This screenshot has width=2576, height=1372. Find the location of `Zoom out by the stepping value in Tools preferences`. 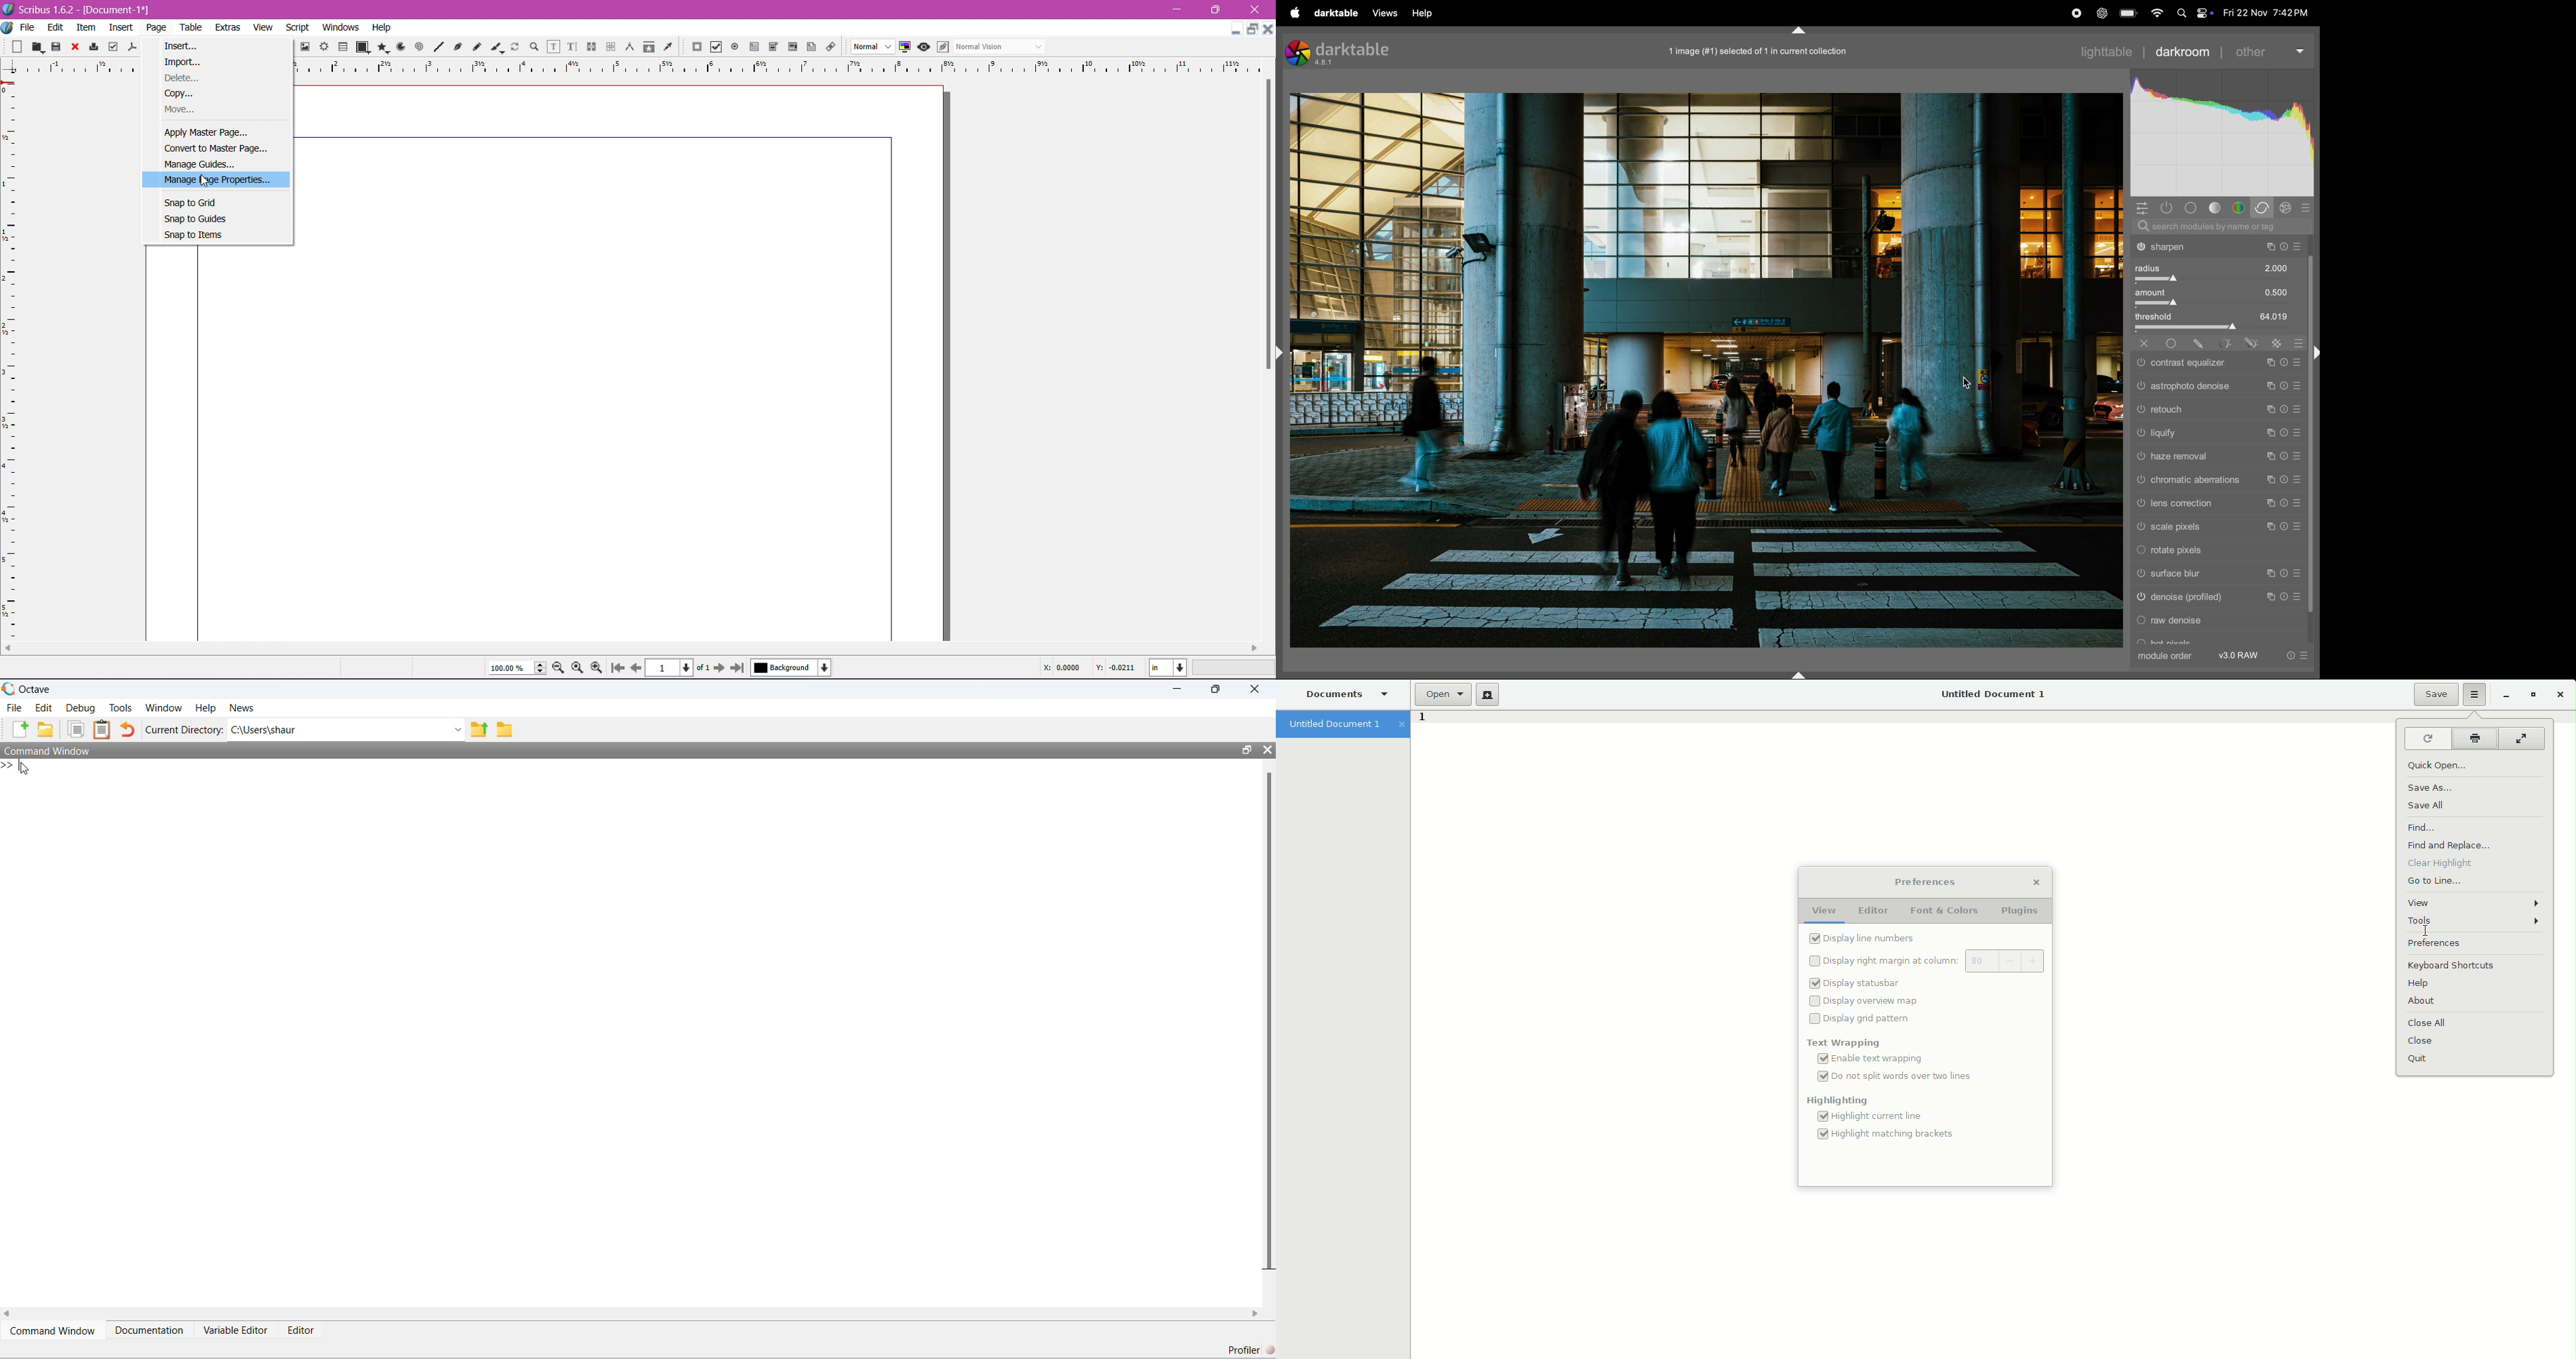

Zoom out by the stepping value in Tools preferences is located at coordinates (559, 668).